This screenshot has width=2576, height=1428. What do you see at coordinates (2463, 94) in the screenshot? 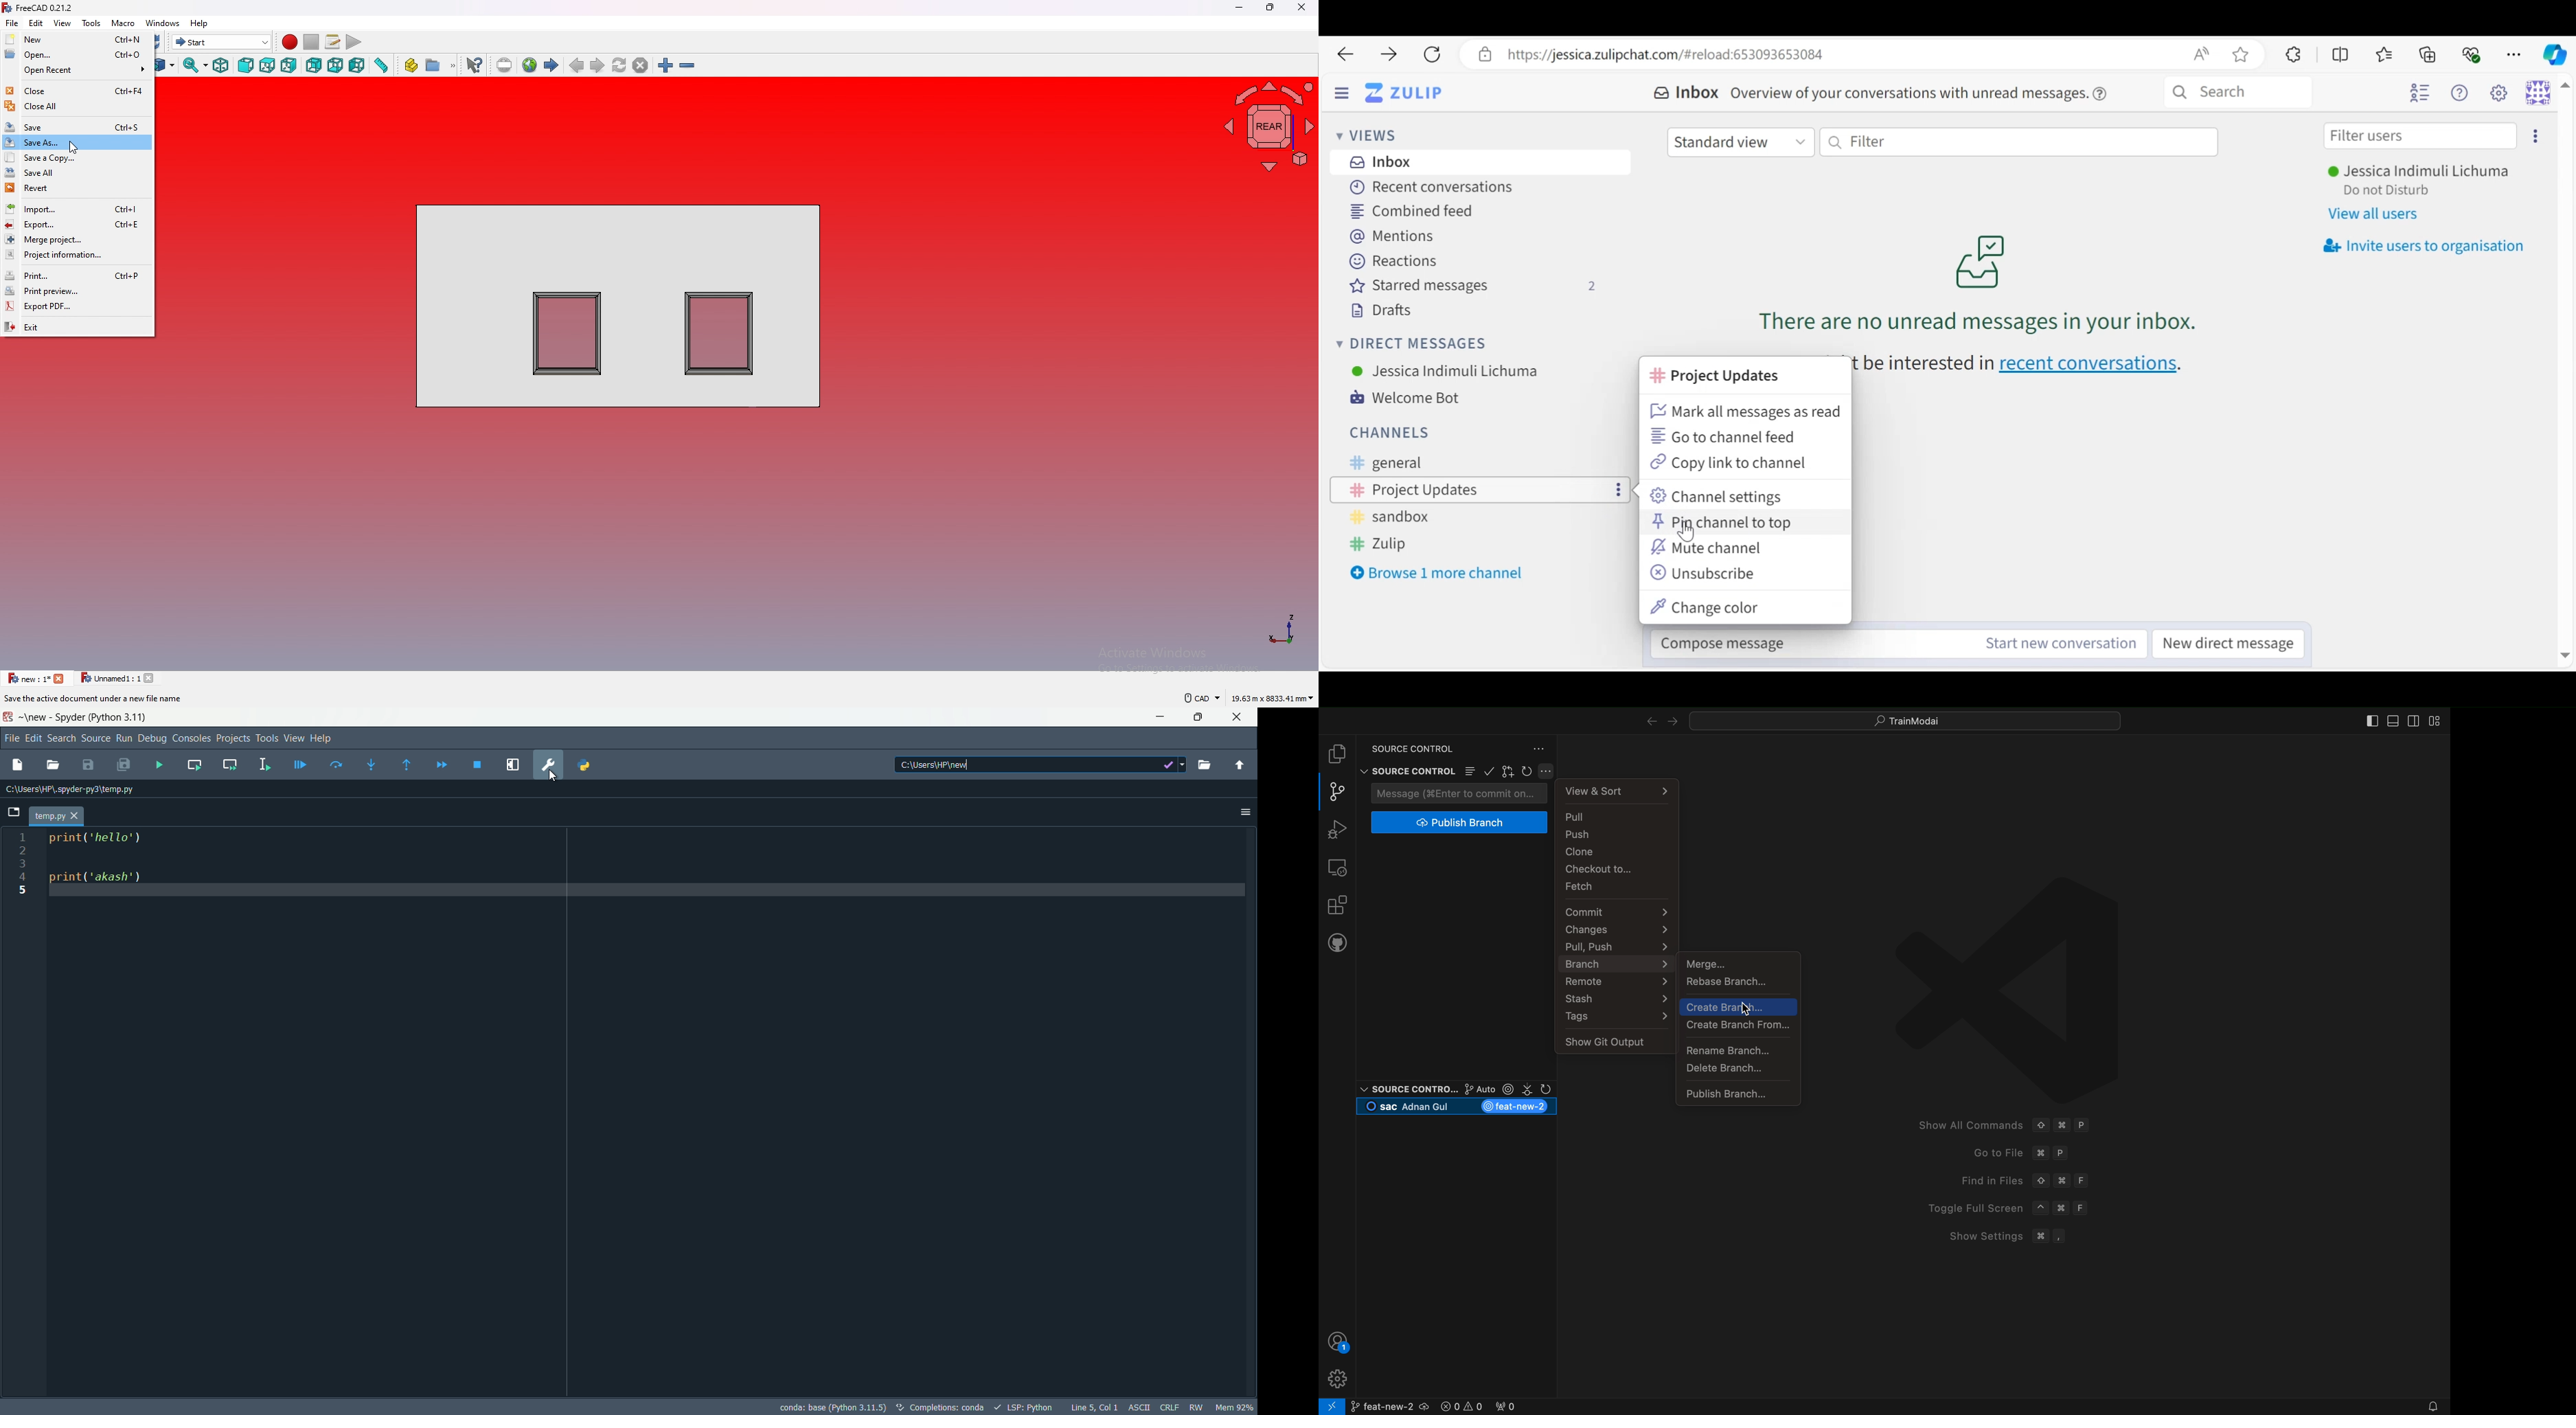
I see `Help Menu` at bounding box center [2463, 94].